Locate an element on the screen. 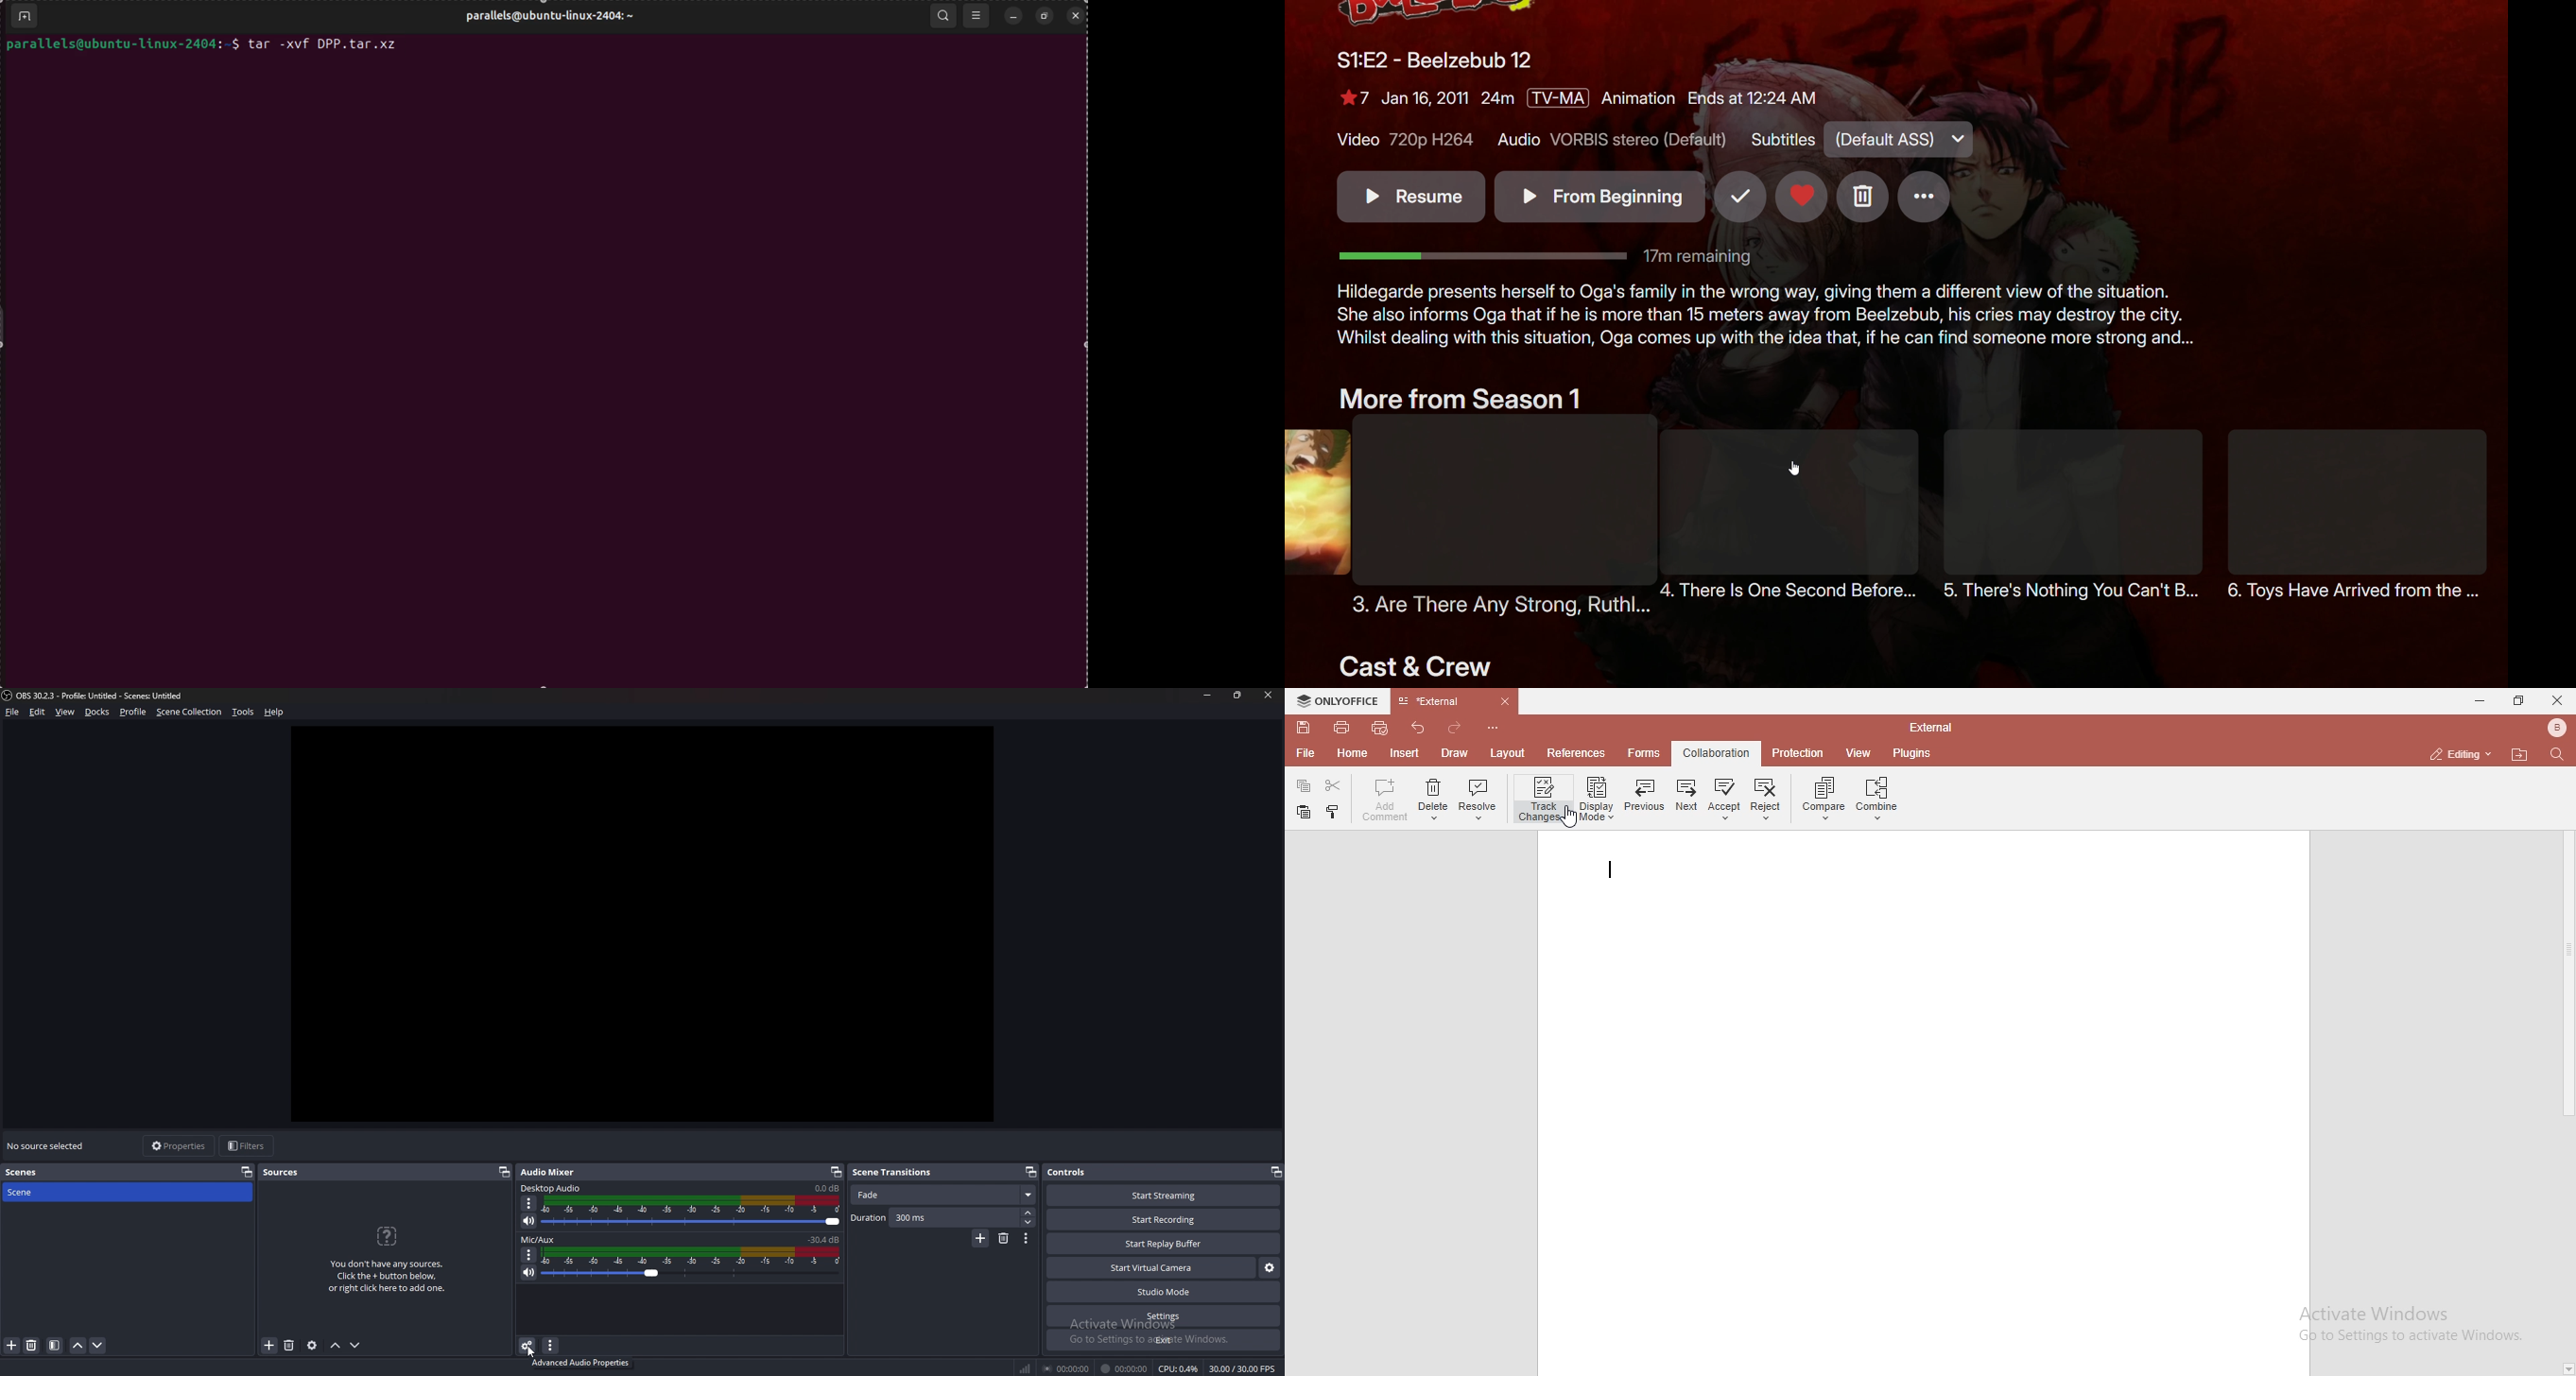 The height and width of the screenshot is (1400, 2576). filters is located at coordinates (248, 1146).